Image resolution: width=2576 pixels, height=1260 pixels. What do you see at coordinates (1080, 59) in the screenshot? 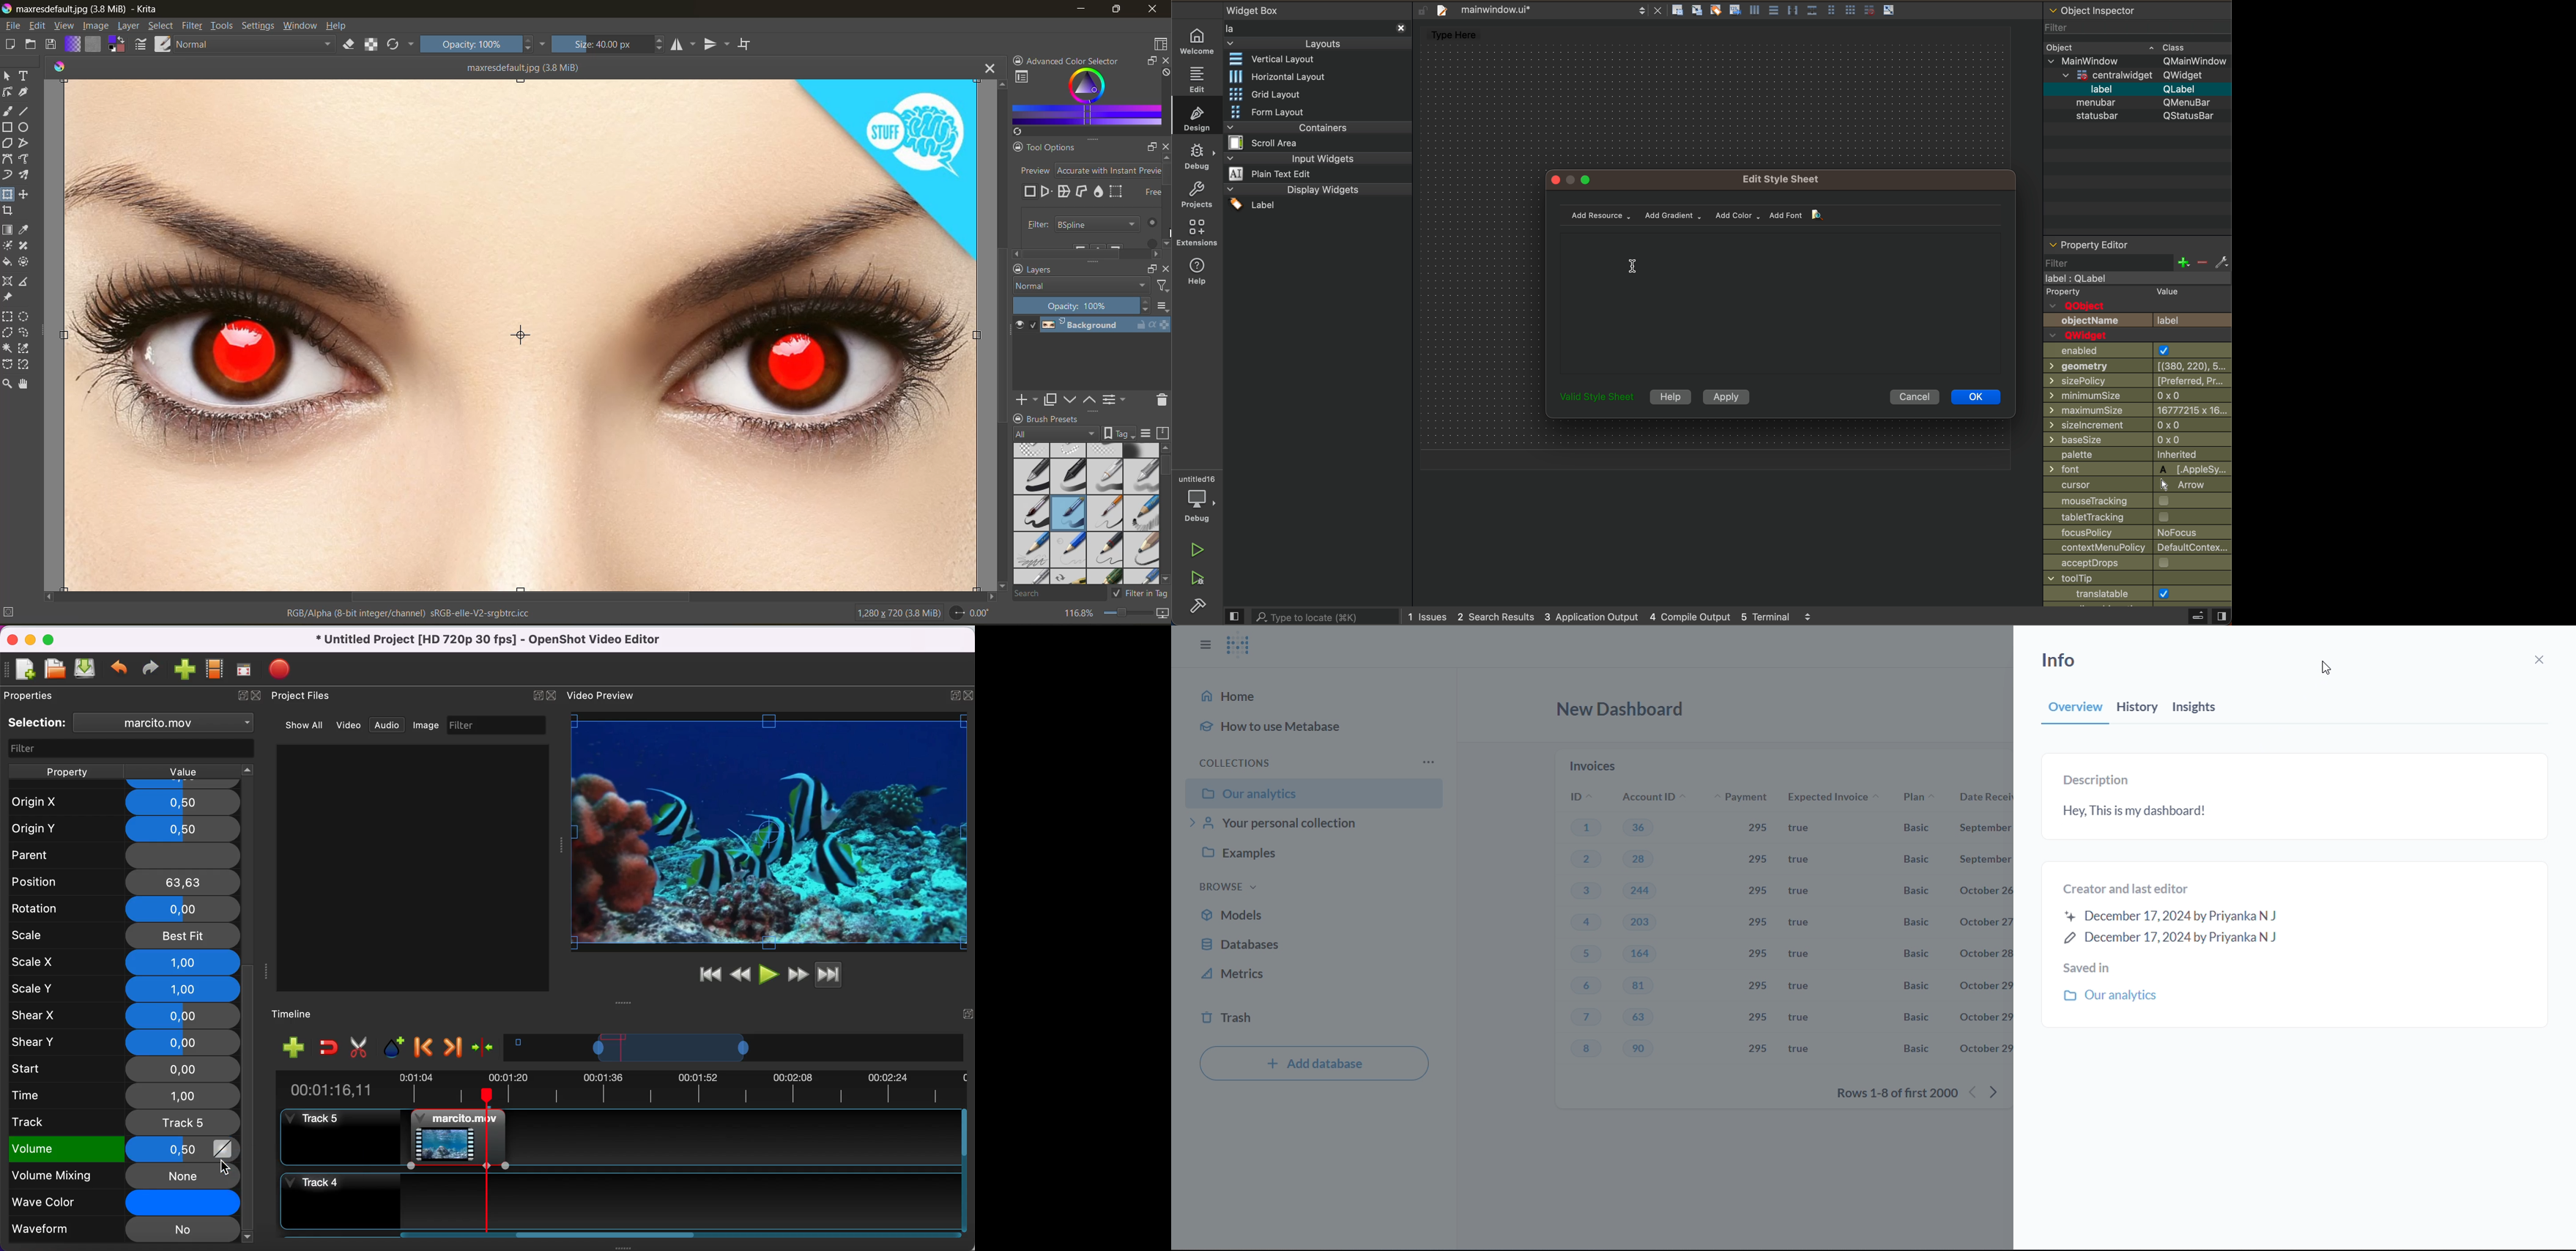
I see `Advanced color selector` at bounding box center [1080, 59].